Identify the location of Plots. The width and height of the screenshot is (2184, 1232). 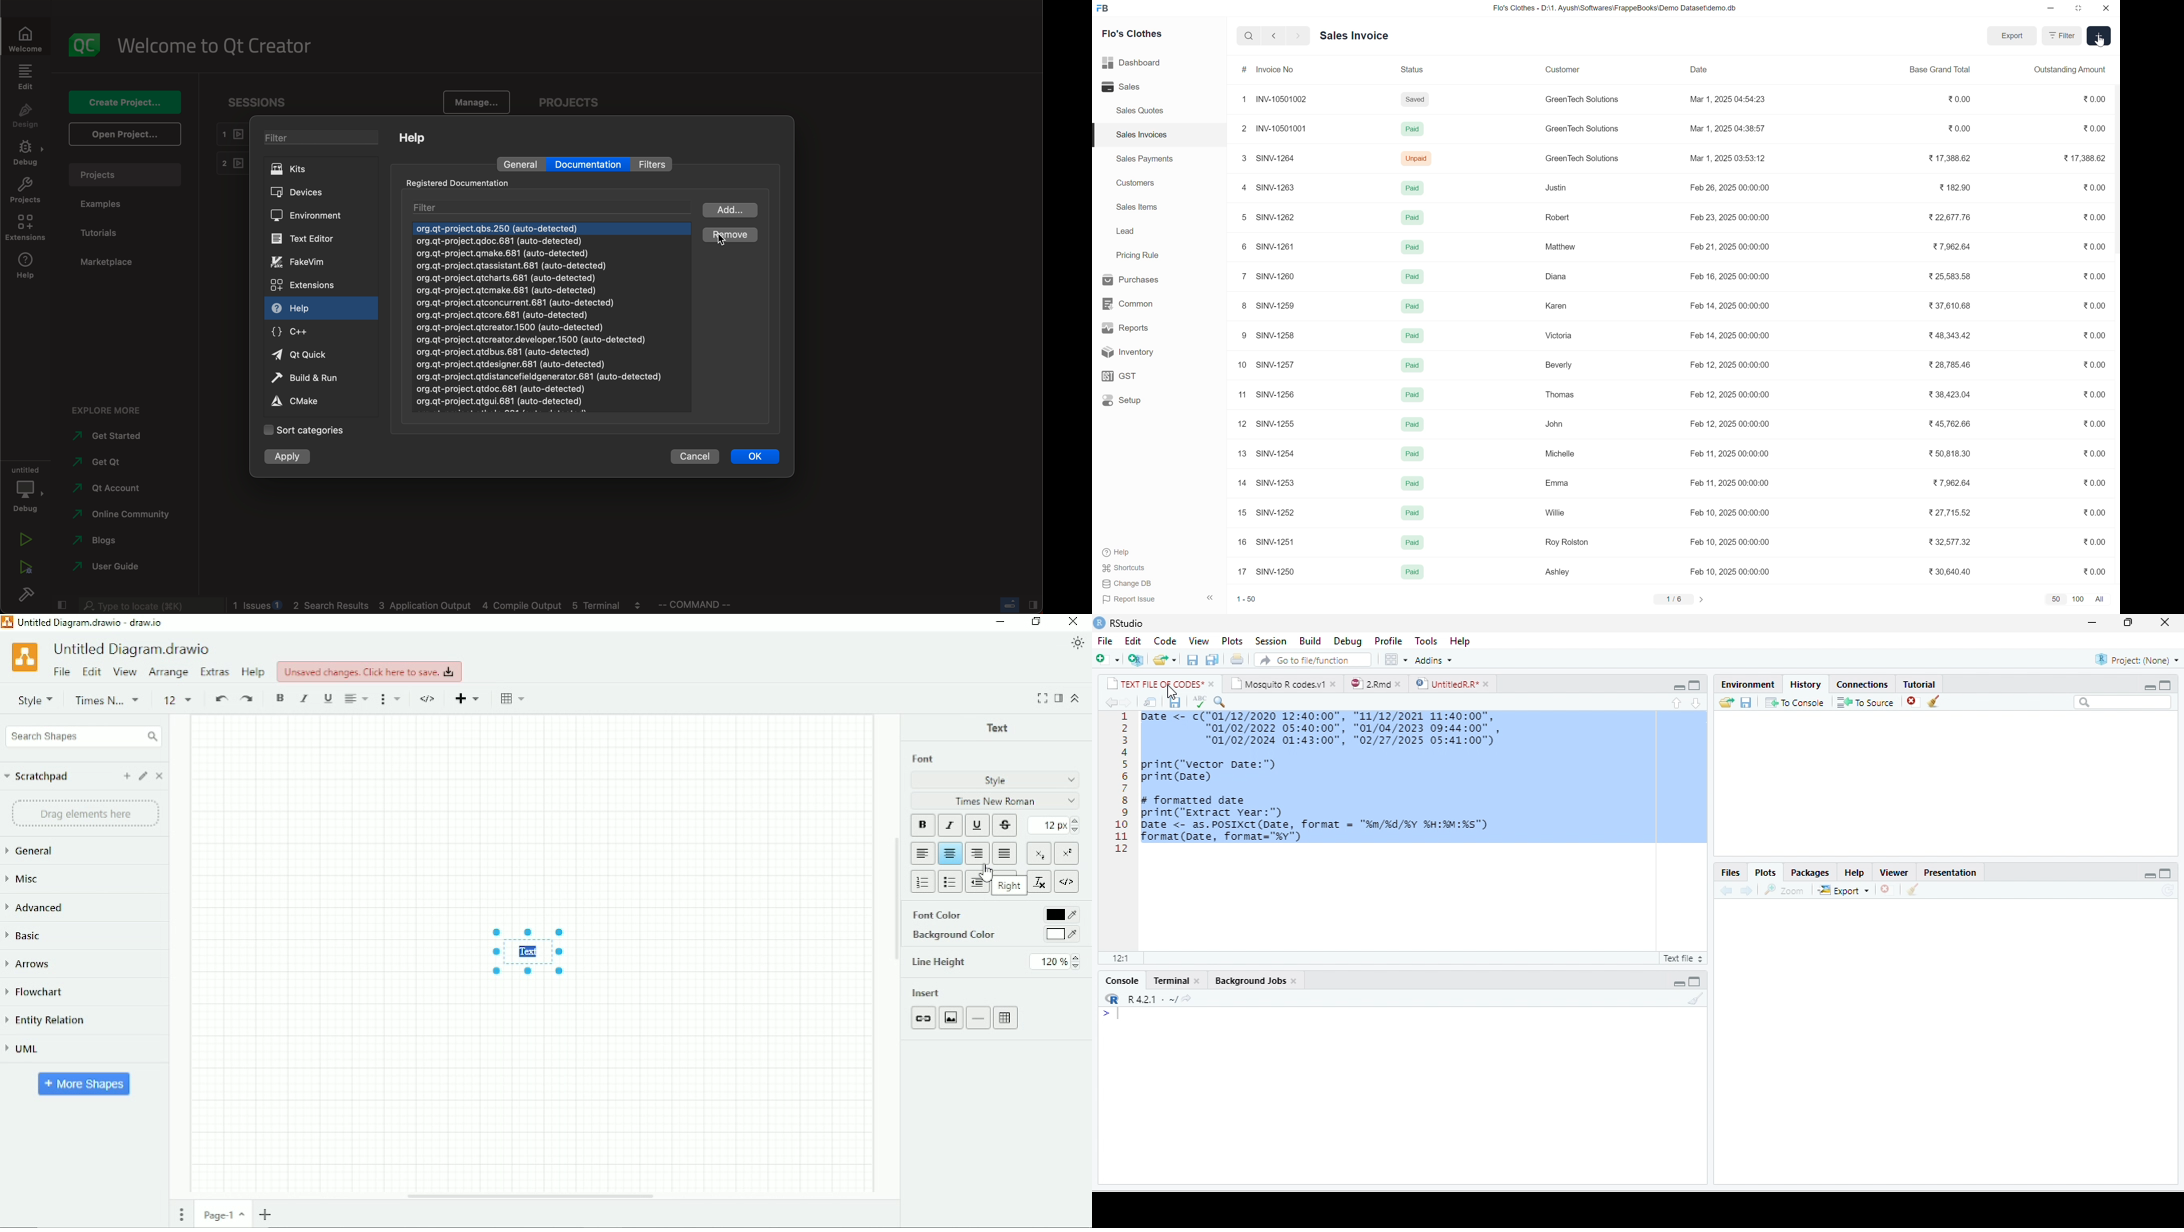
(1232, 641).